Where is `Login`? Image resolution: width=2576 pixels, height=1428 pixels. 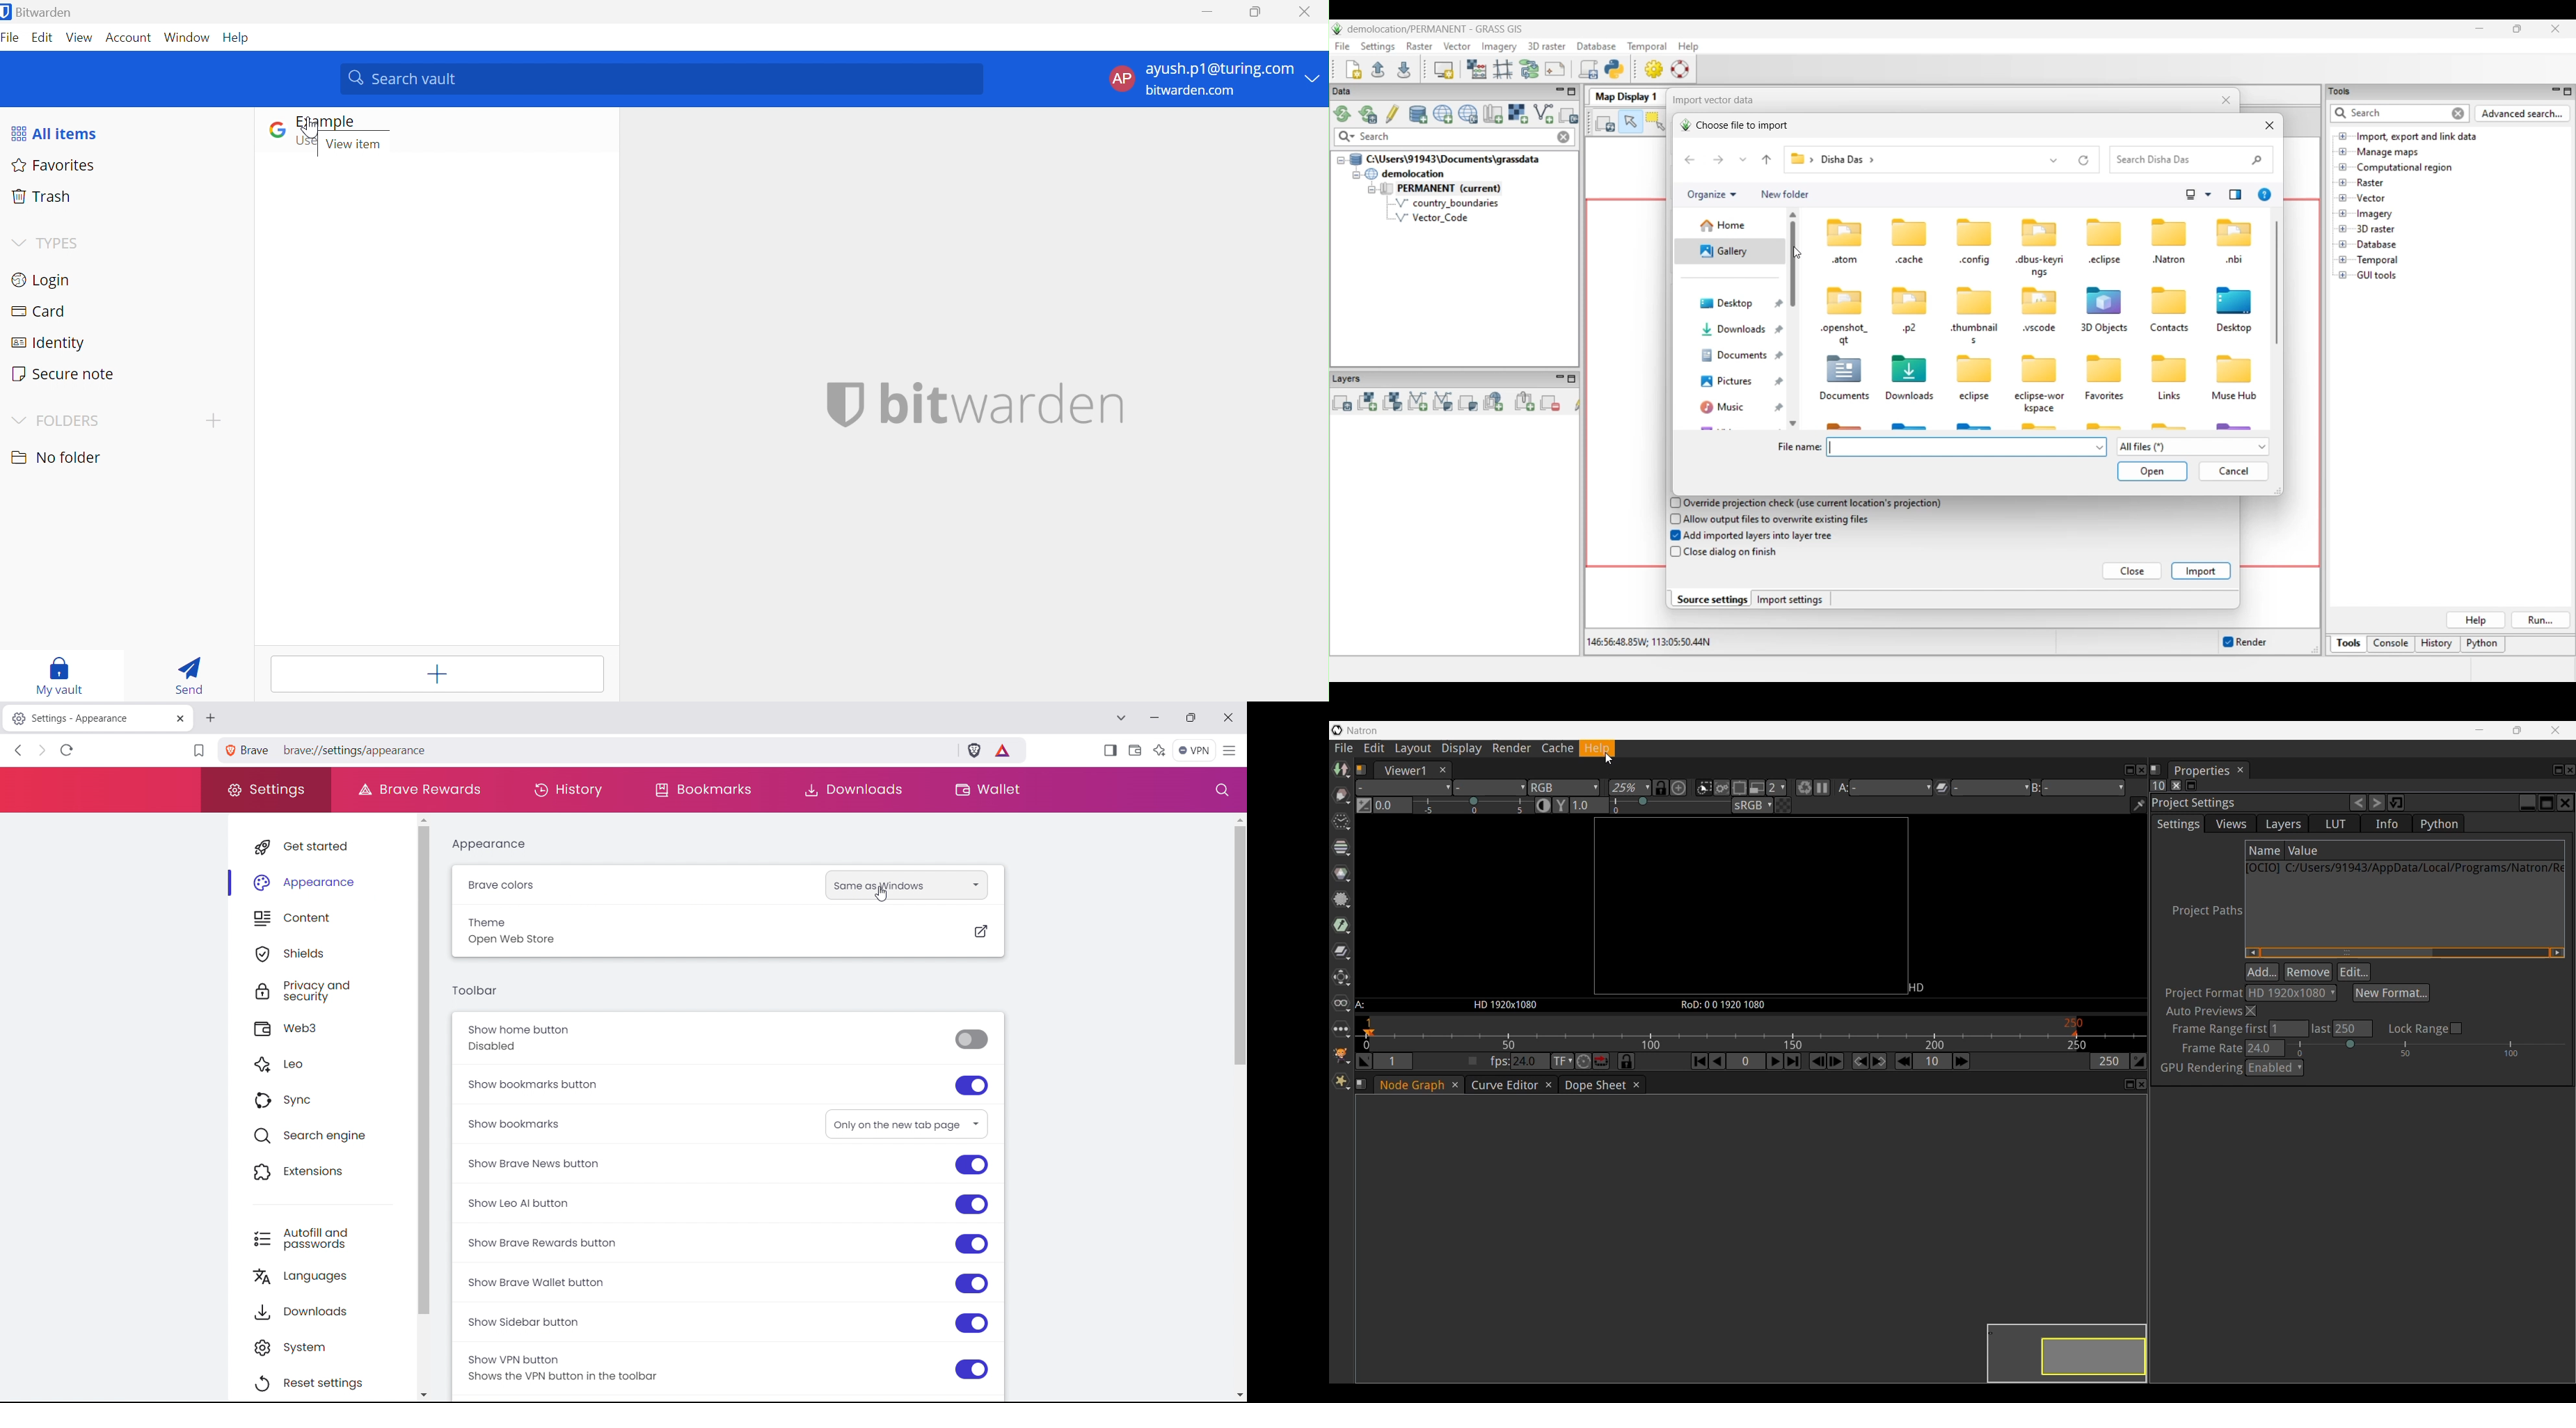
Login is located at coordinates (41, 279).